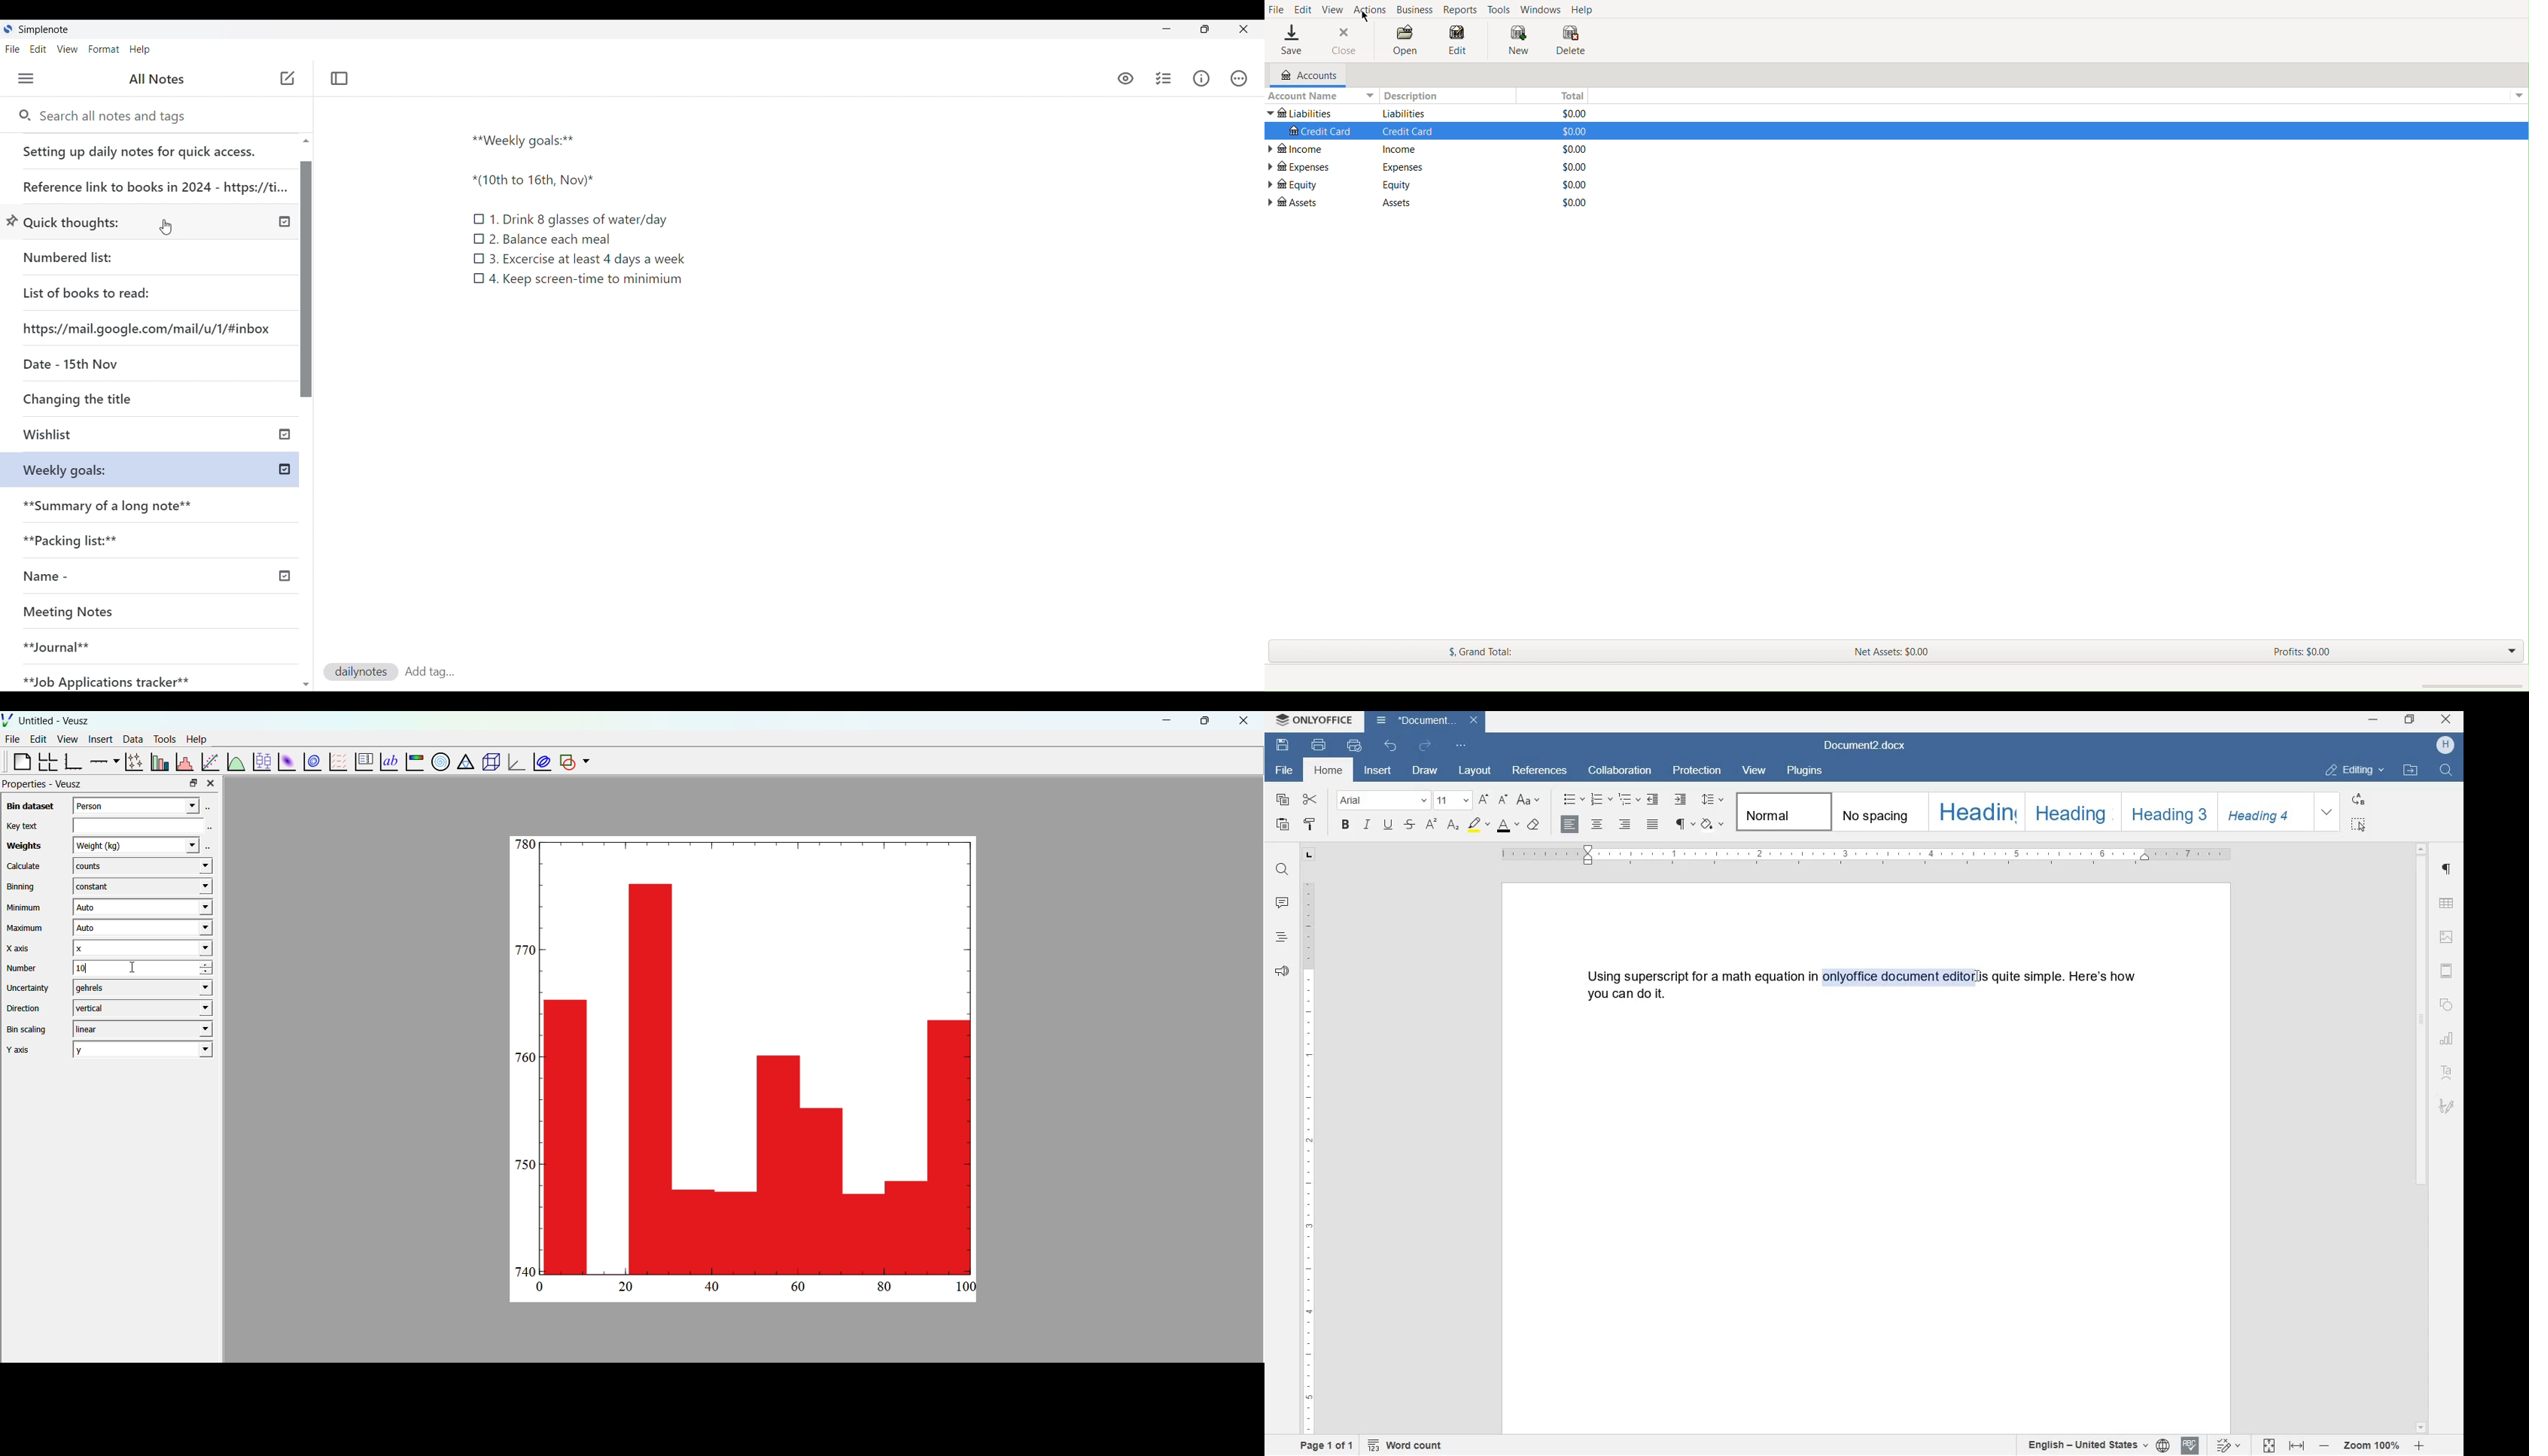 Image resolution: width=2548 pixels, height=1456 pixels. What do you see at coordinates (1201, 79) in the screenshot?
I see `Info` at bounding box center [1201, 79].